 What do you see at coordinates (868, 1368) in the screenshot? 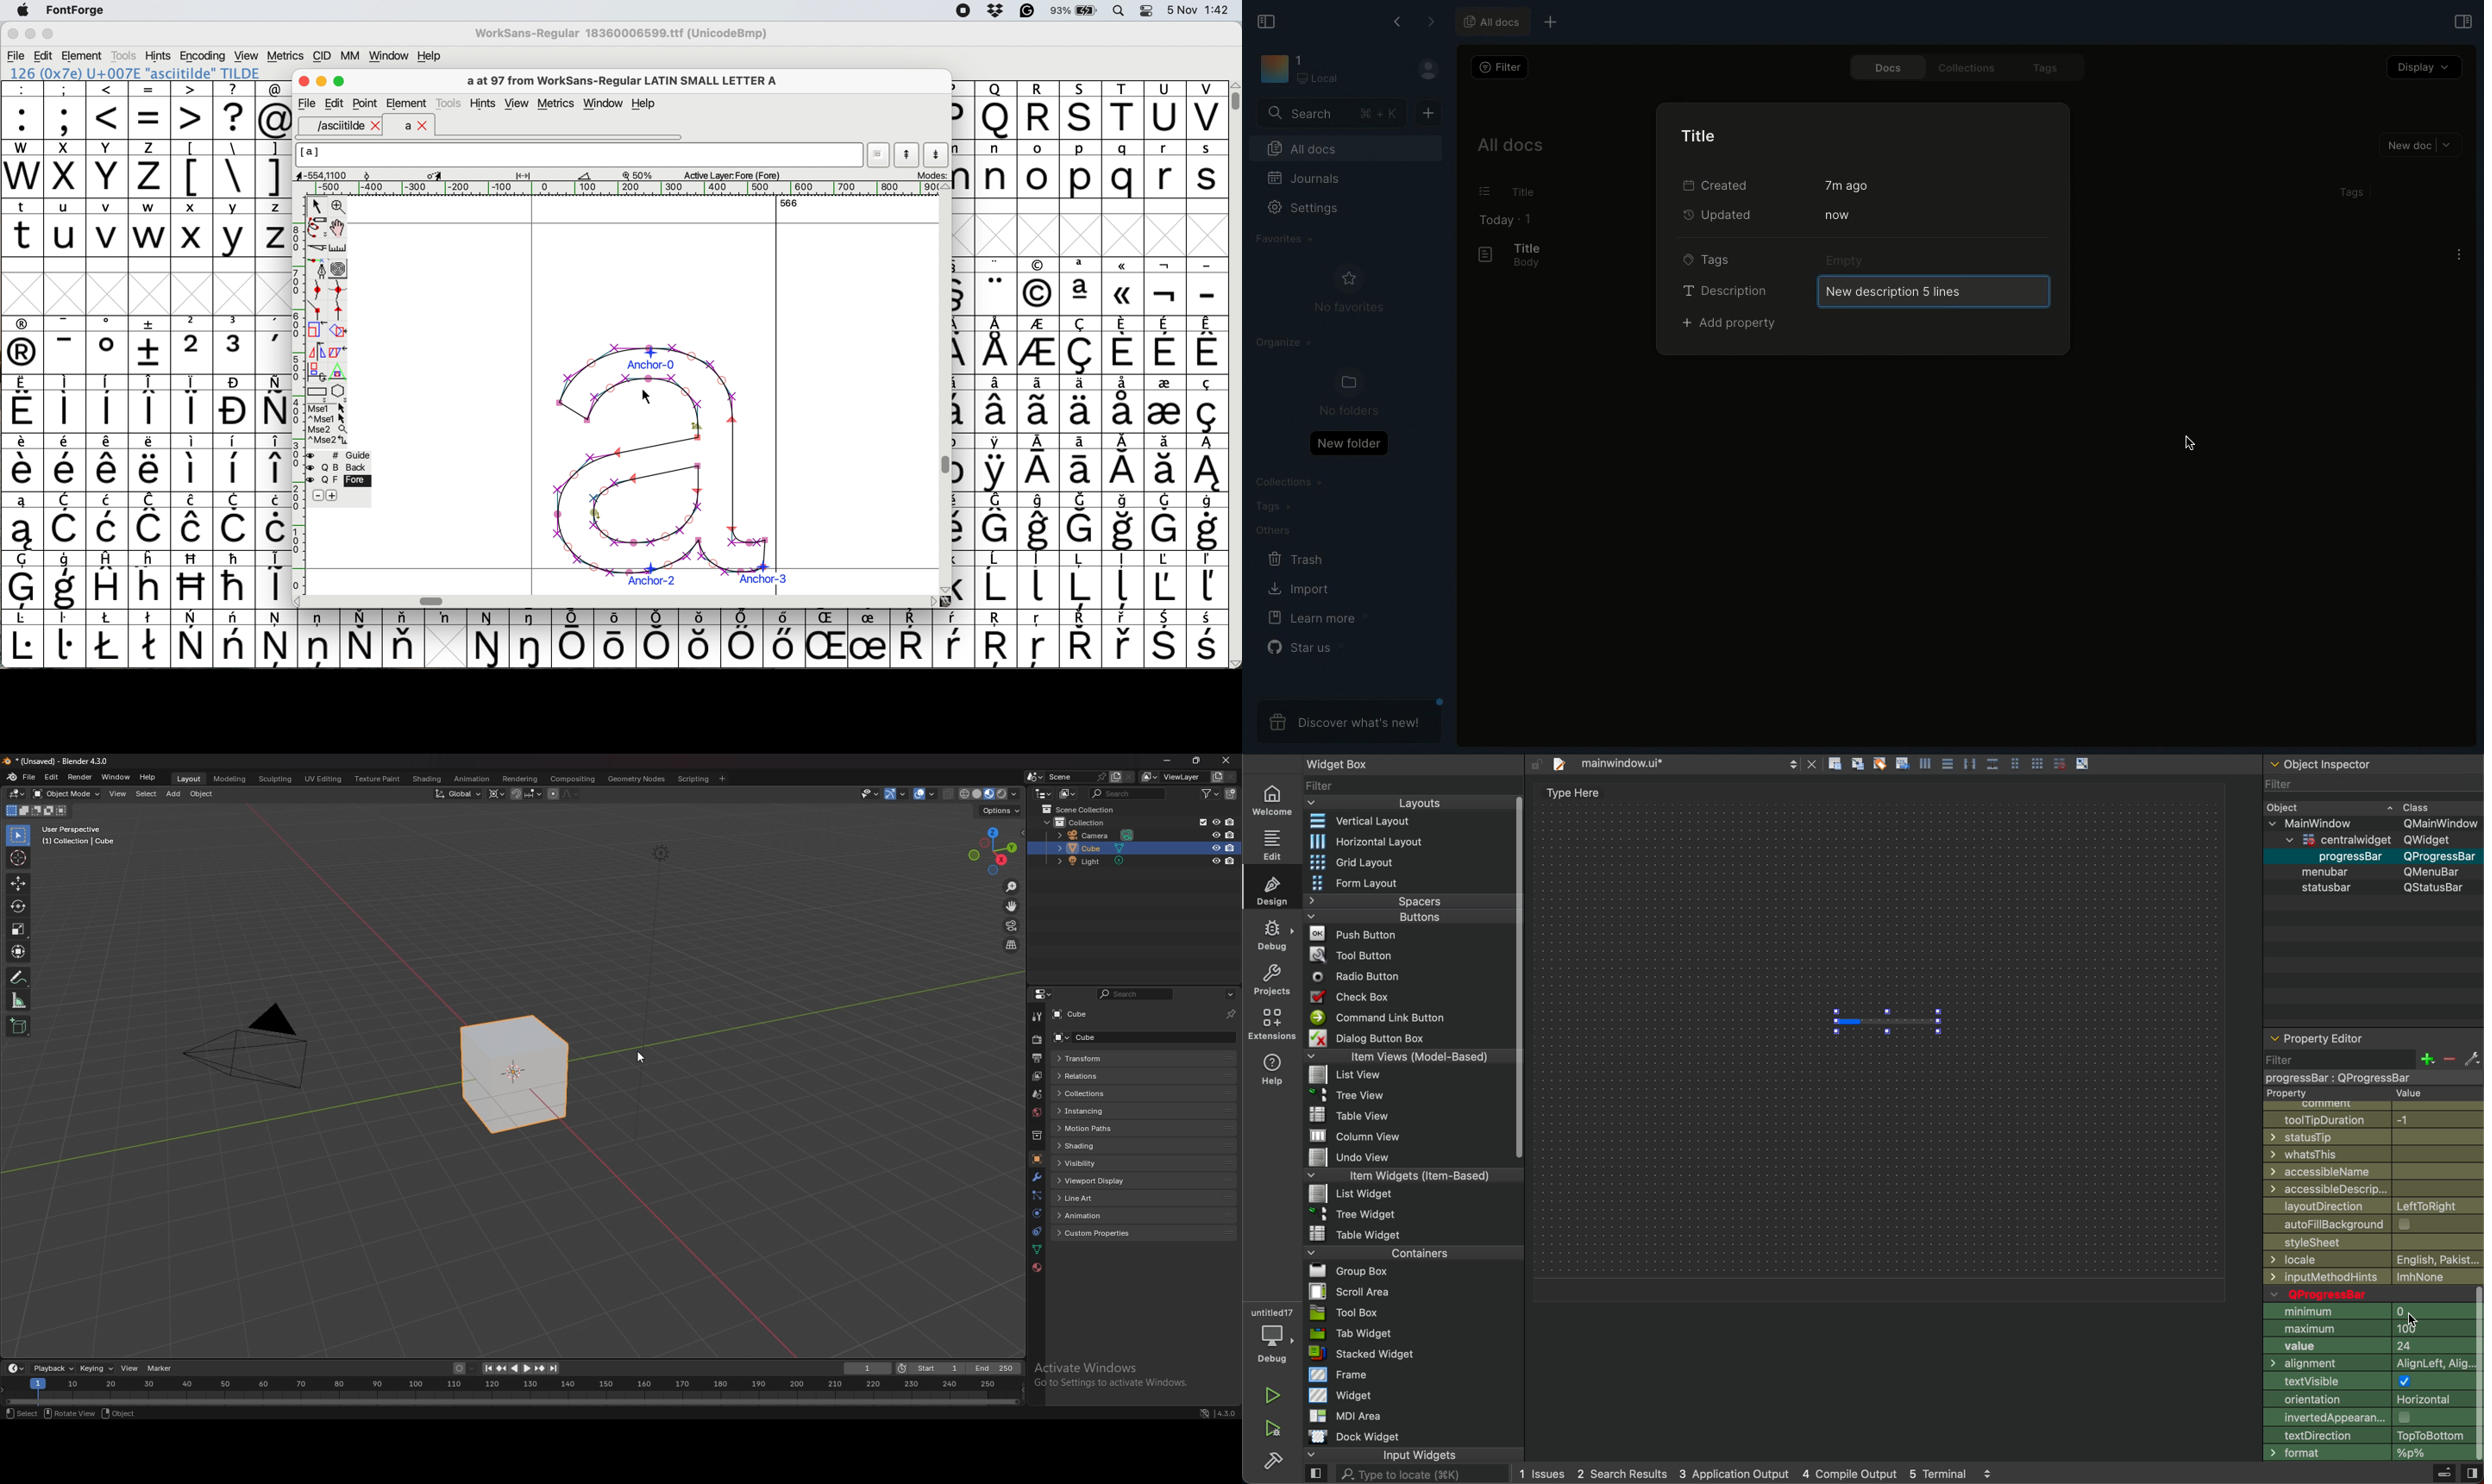
I see `current frame` at bounding box center [868, 1368].